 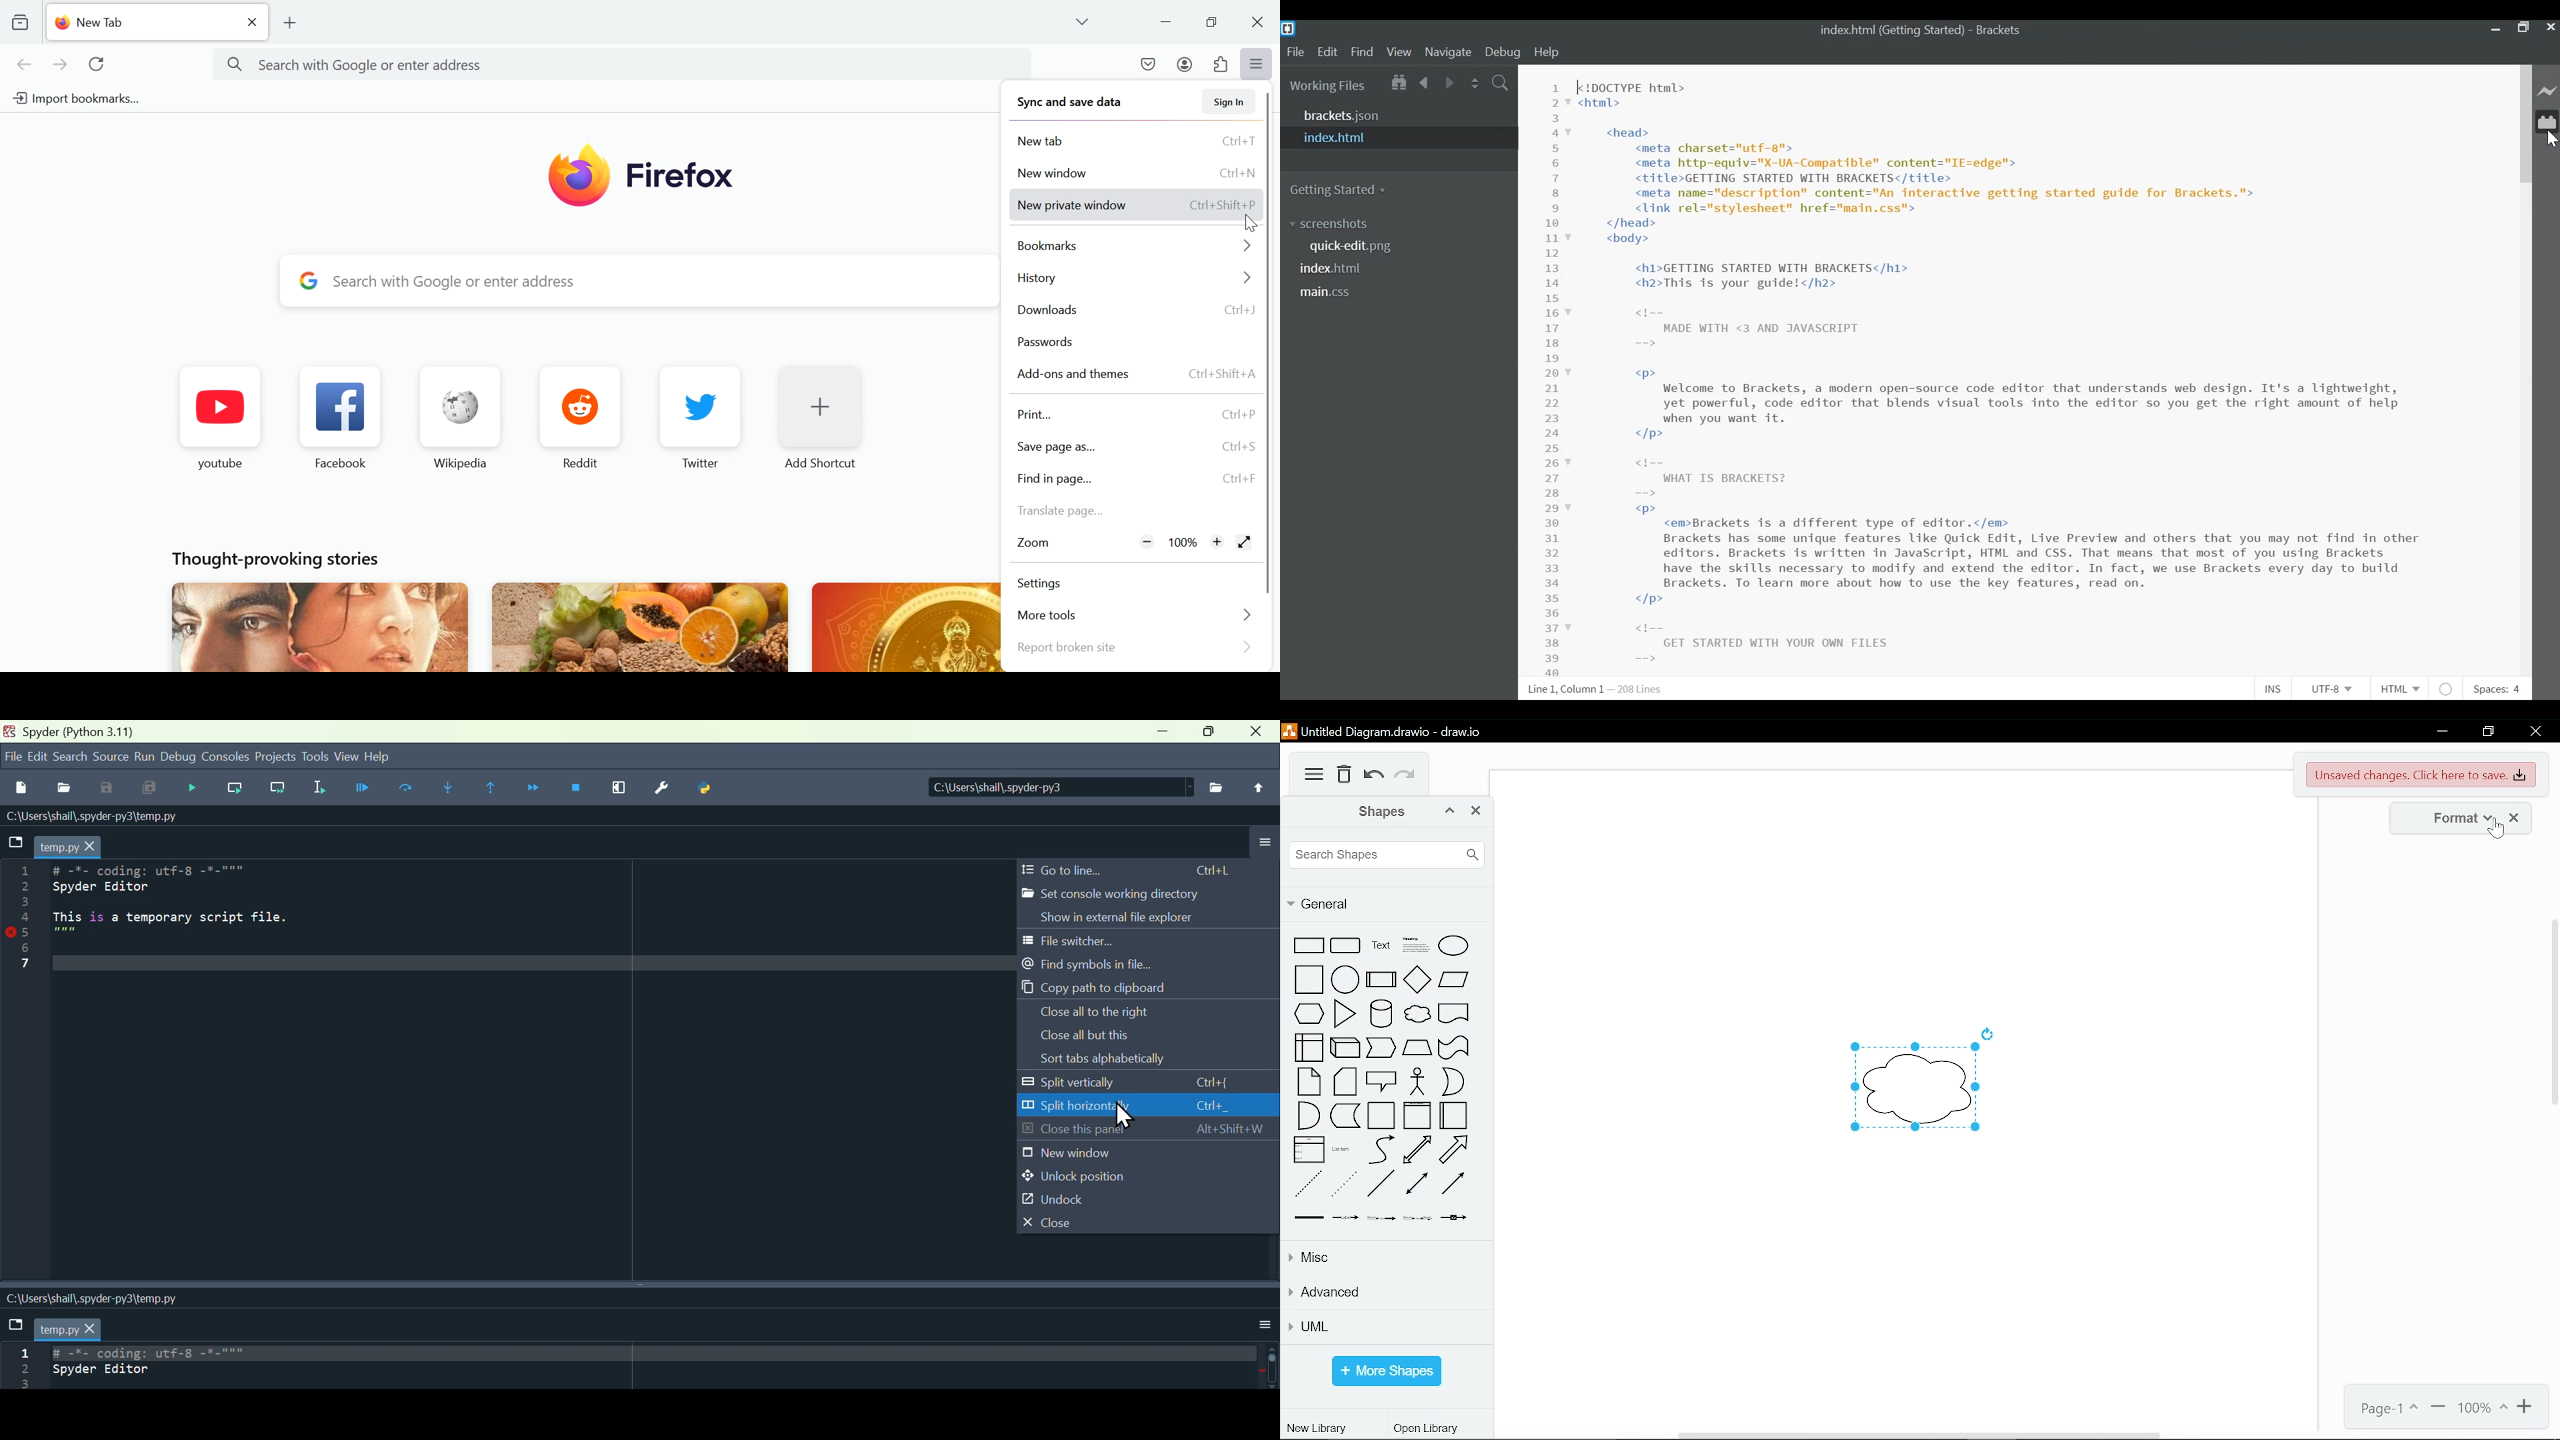 I want to click on Toggle Insert or Overwrite, so click(x=2274, y=688).